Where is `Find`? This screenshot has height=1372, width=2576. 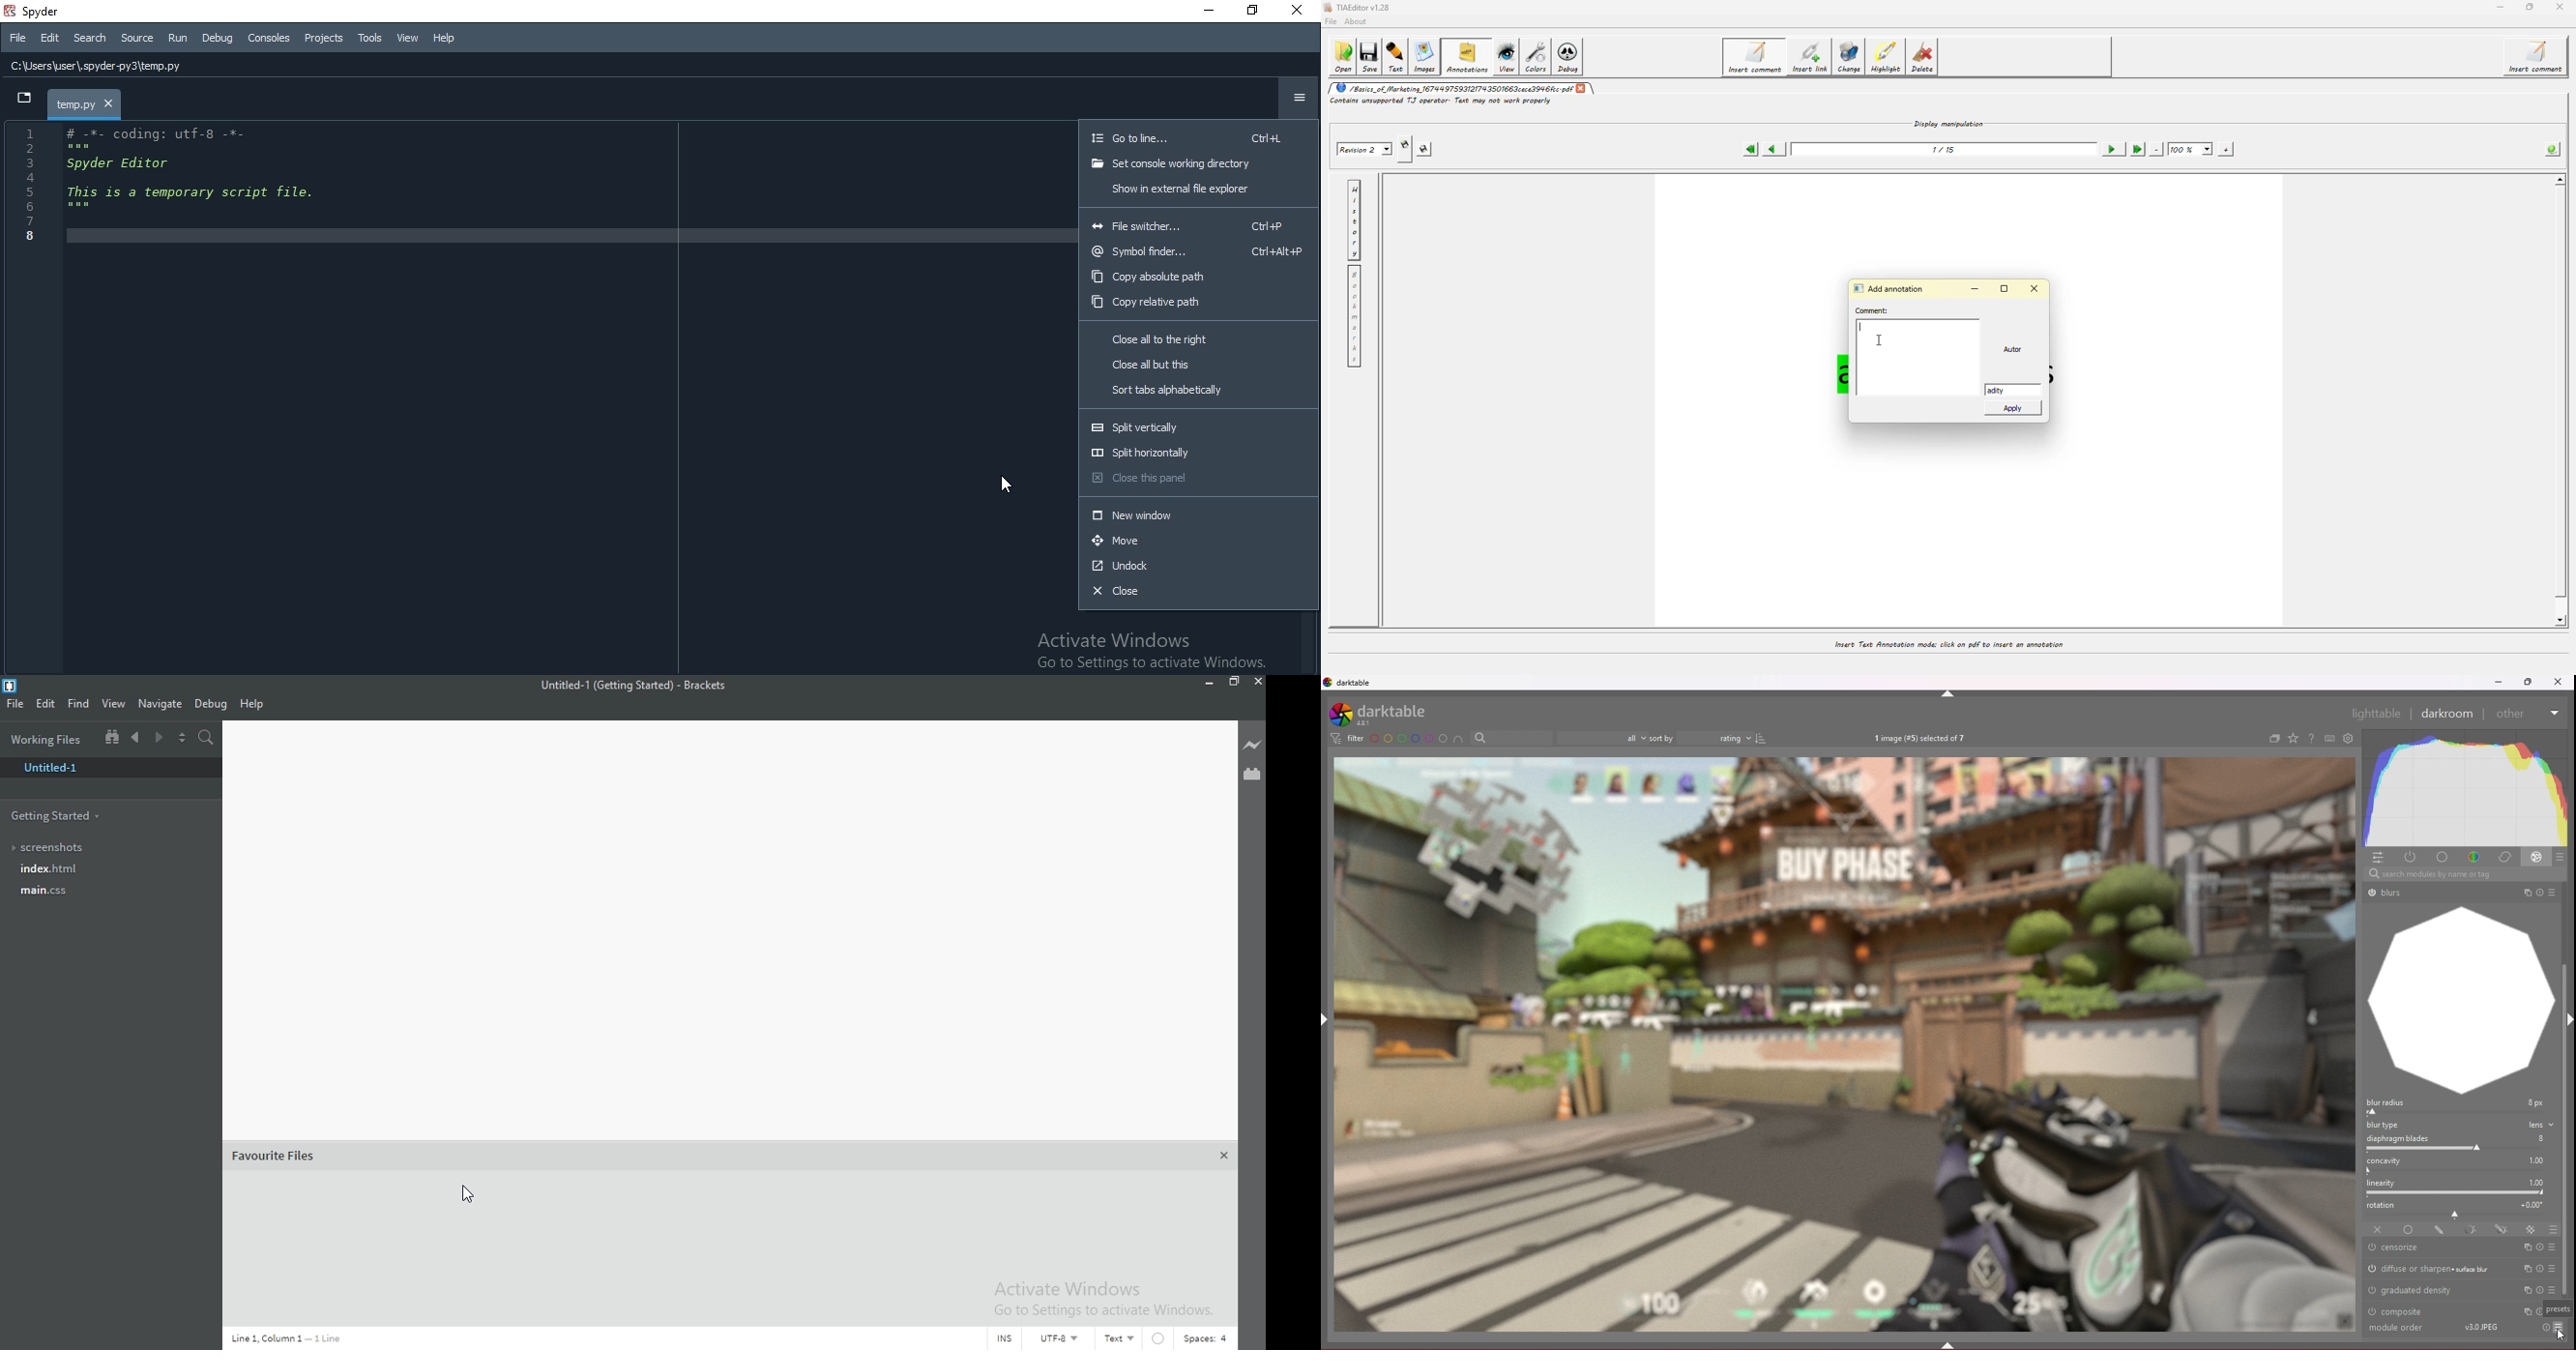 Find is located at coordinates (79, 707).